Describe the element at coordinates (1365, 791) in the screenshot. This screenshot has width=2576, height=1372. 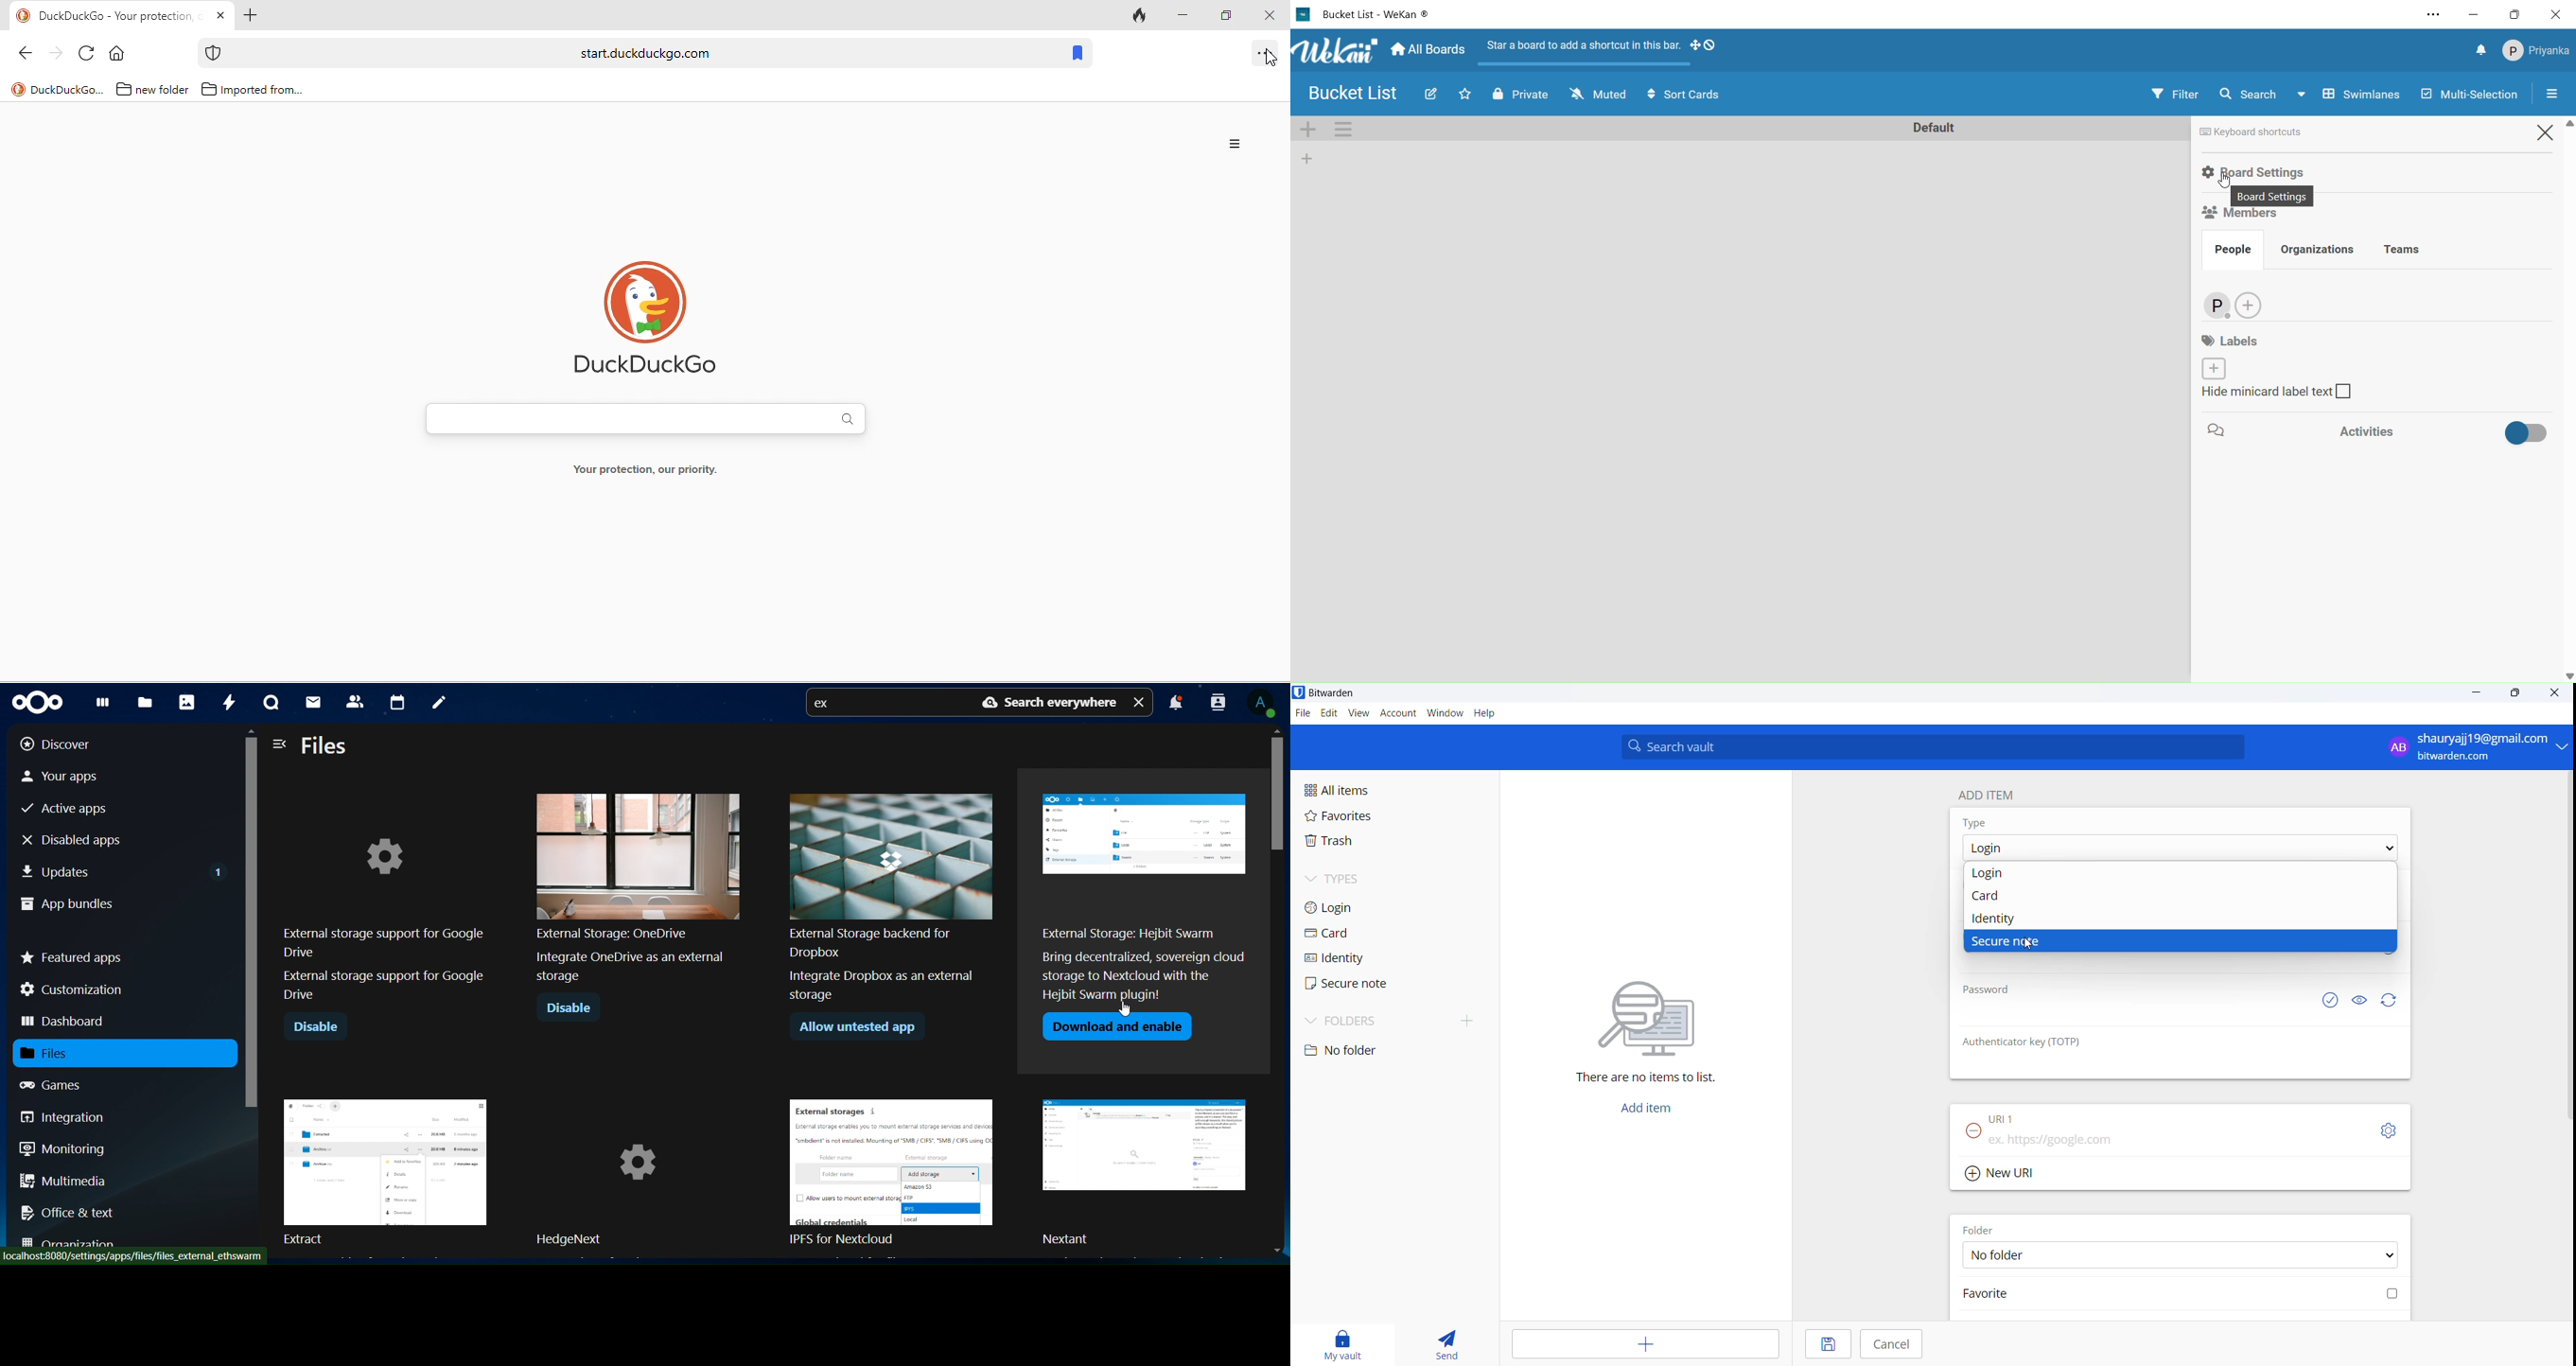
I see `all items` at that location.